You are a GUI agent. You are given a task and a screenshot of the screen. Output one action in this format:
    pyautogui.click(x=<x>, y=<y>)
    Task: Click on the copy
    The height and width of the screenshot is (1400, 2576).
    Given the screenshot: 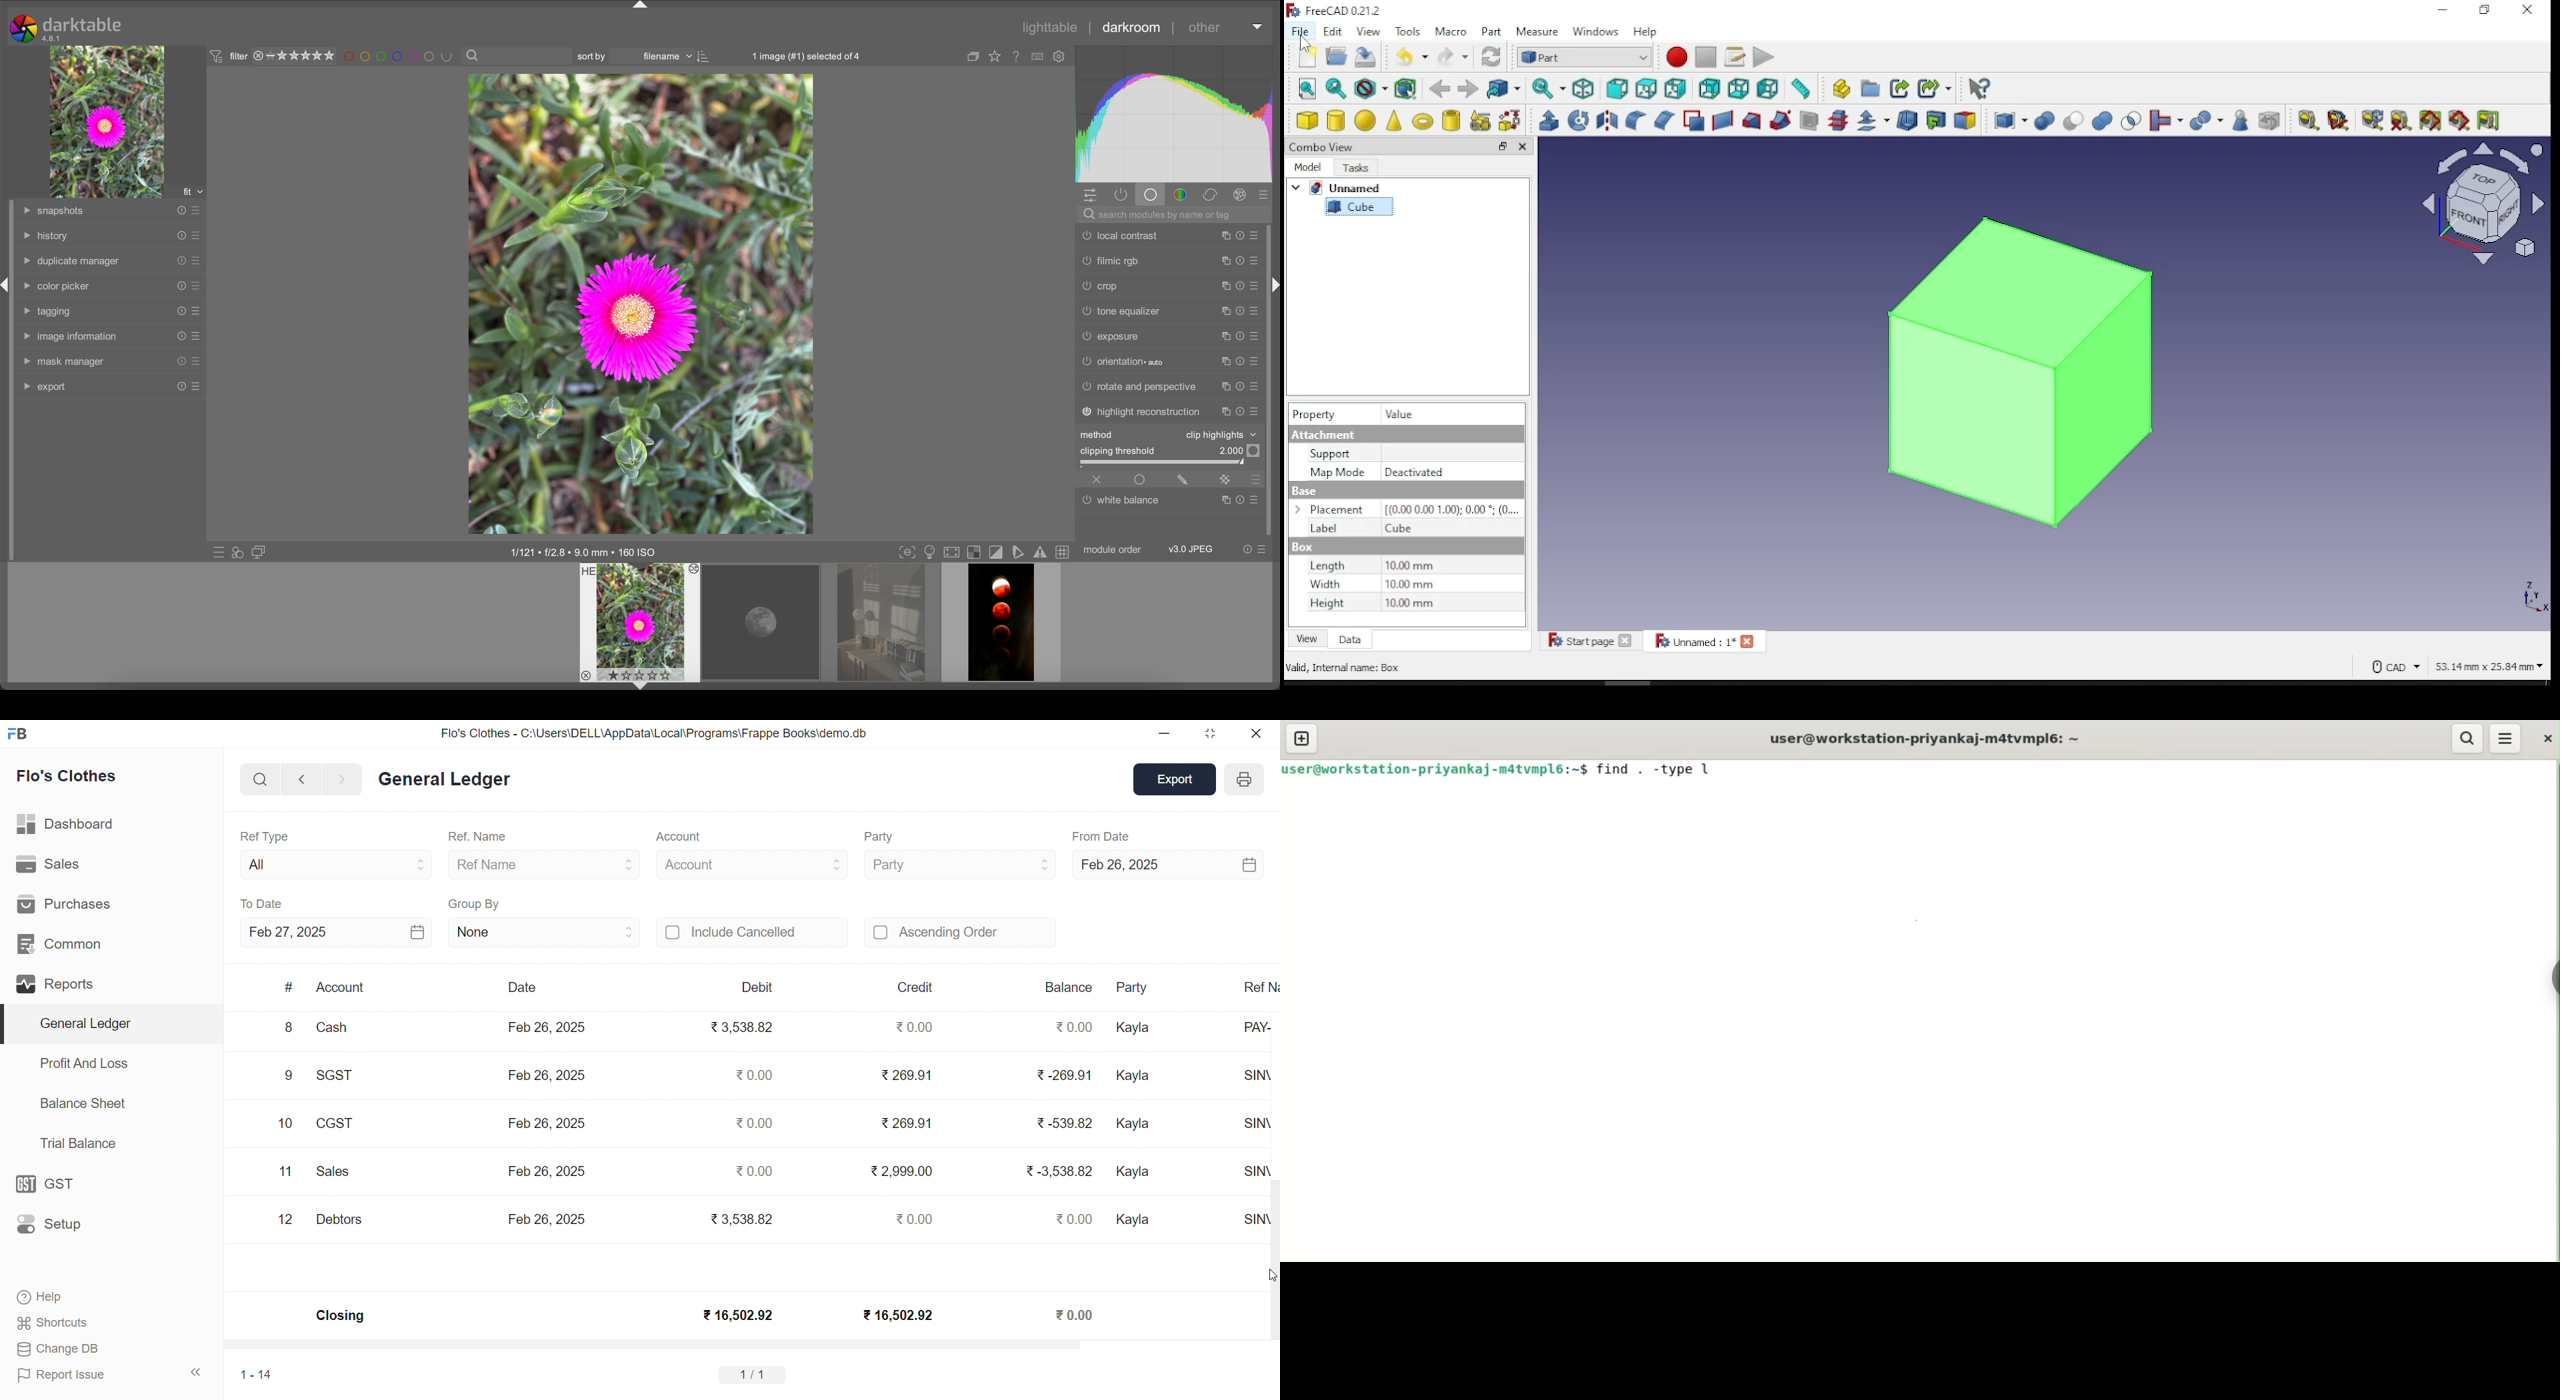 What is the action you would take?
    pyautogui.click(x=1222, y=286)
    